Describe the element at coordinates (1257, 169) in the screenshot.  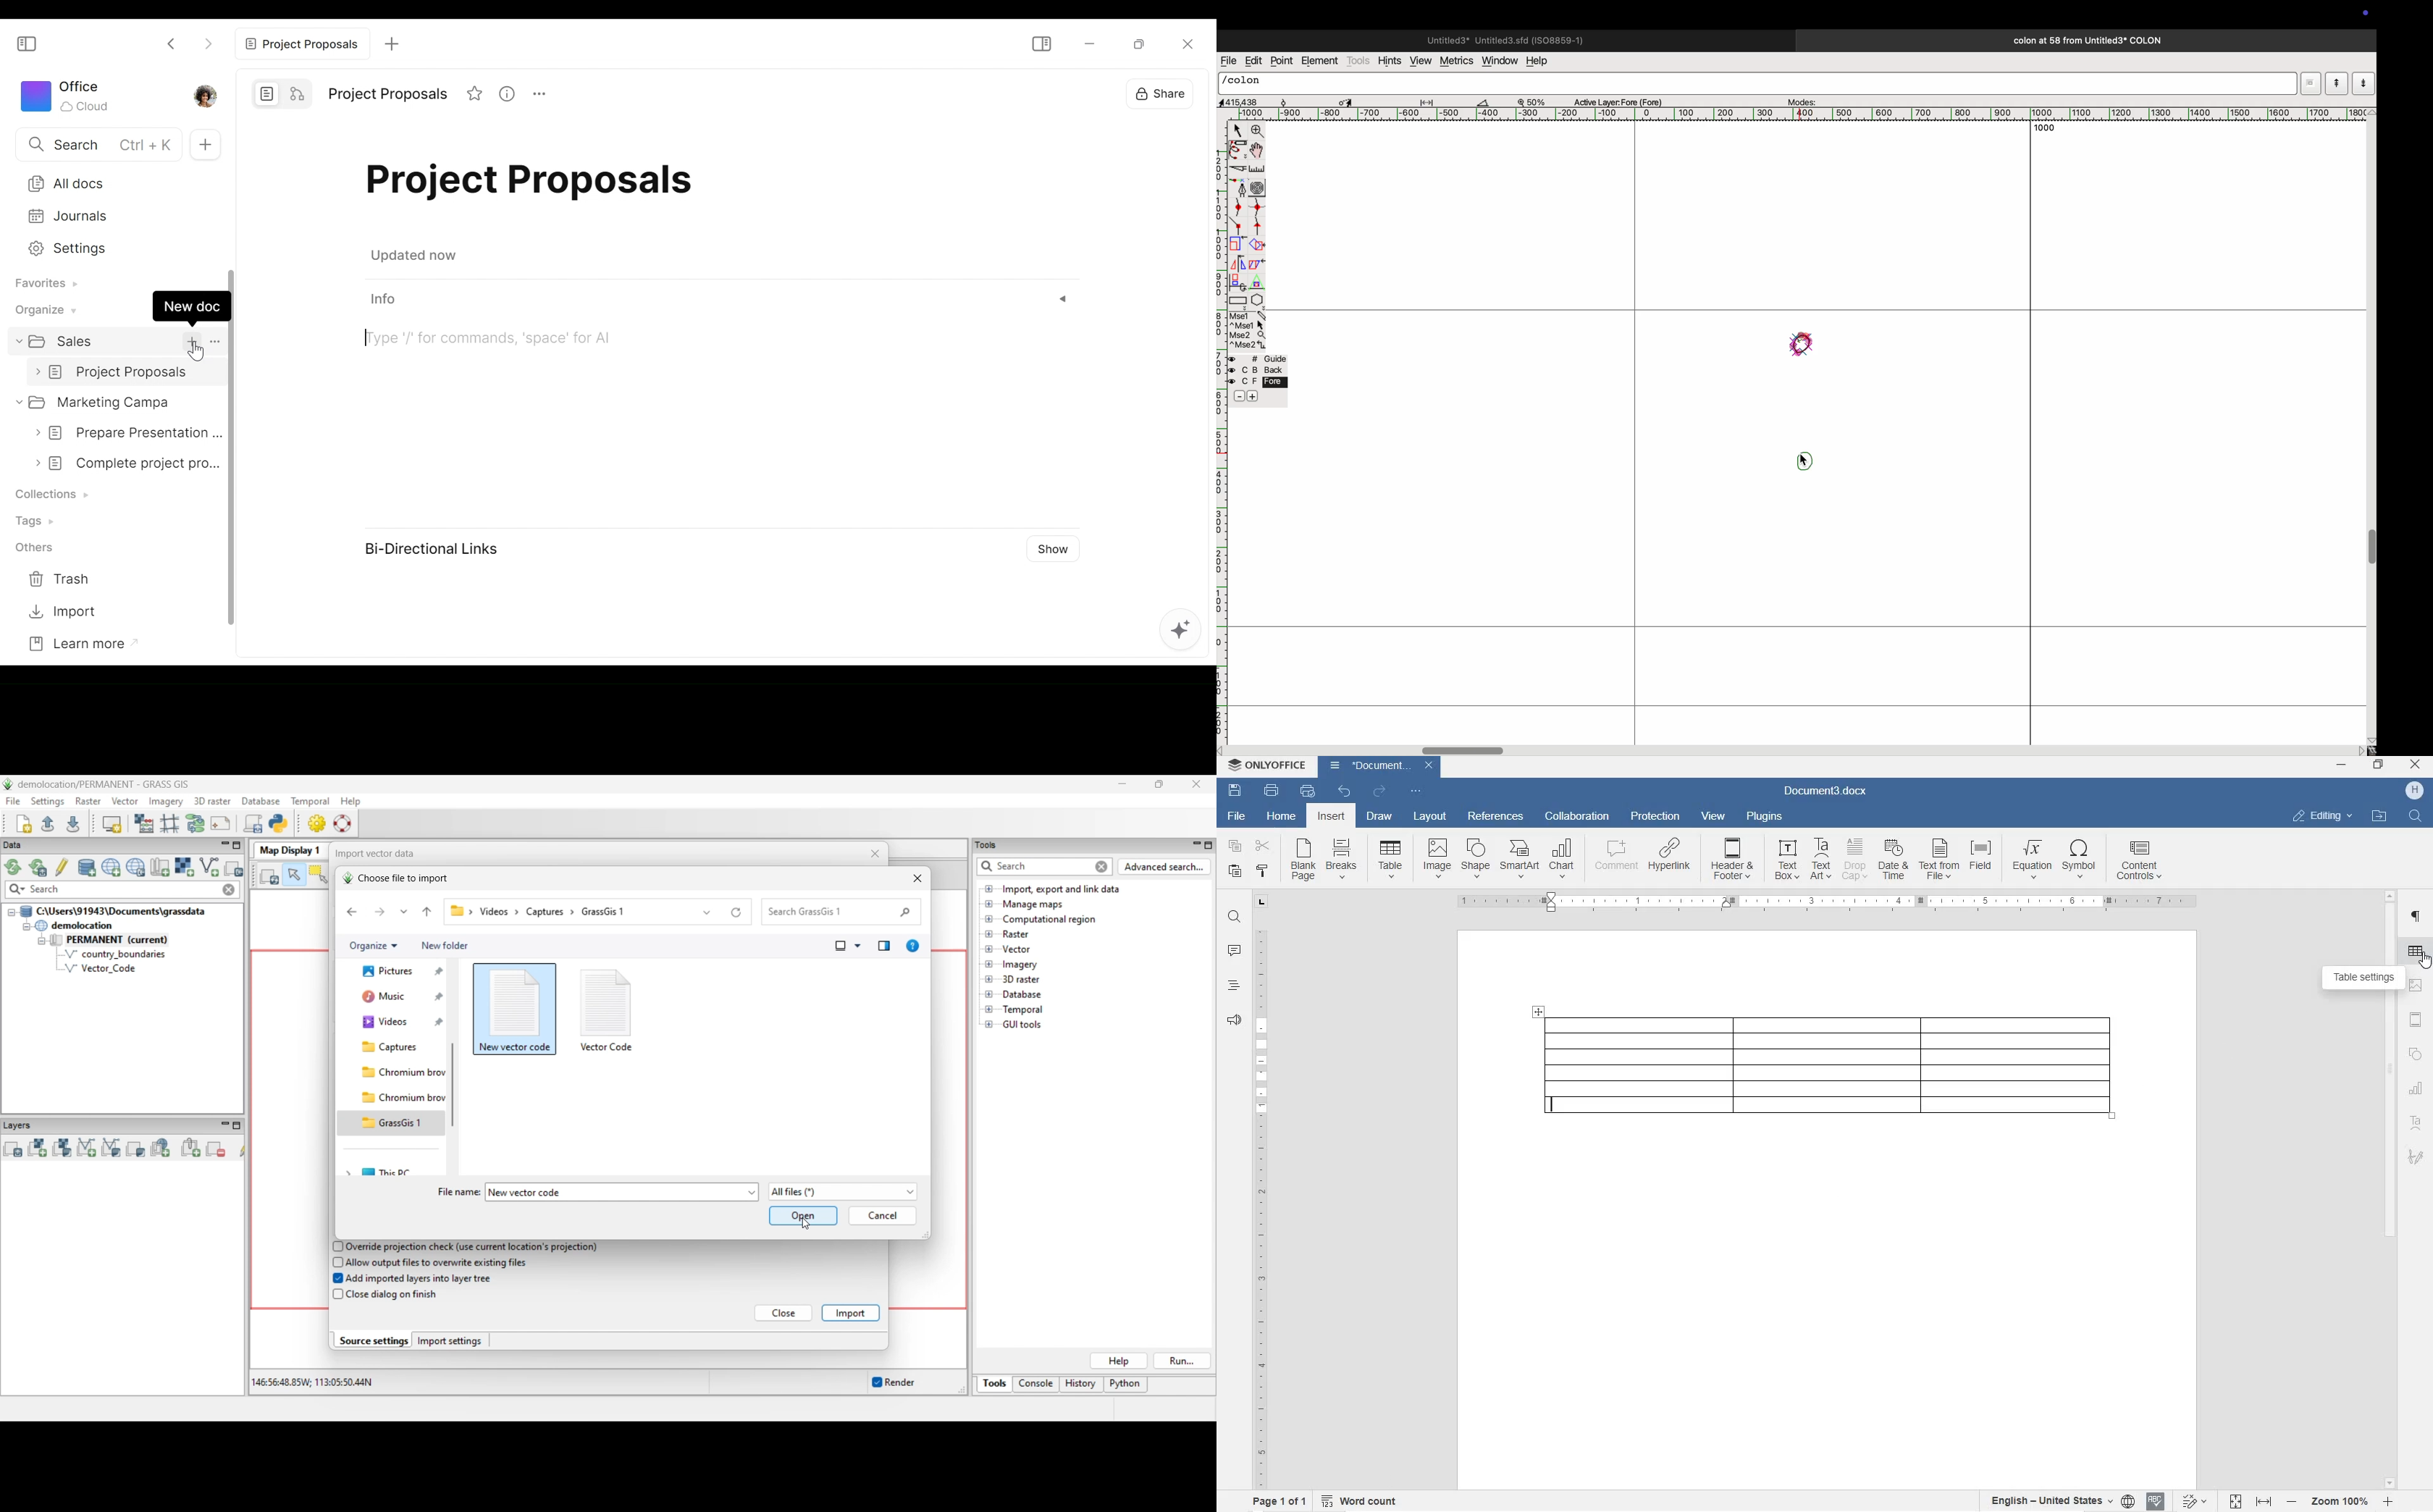
I see `scale` at that location.